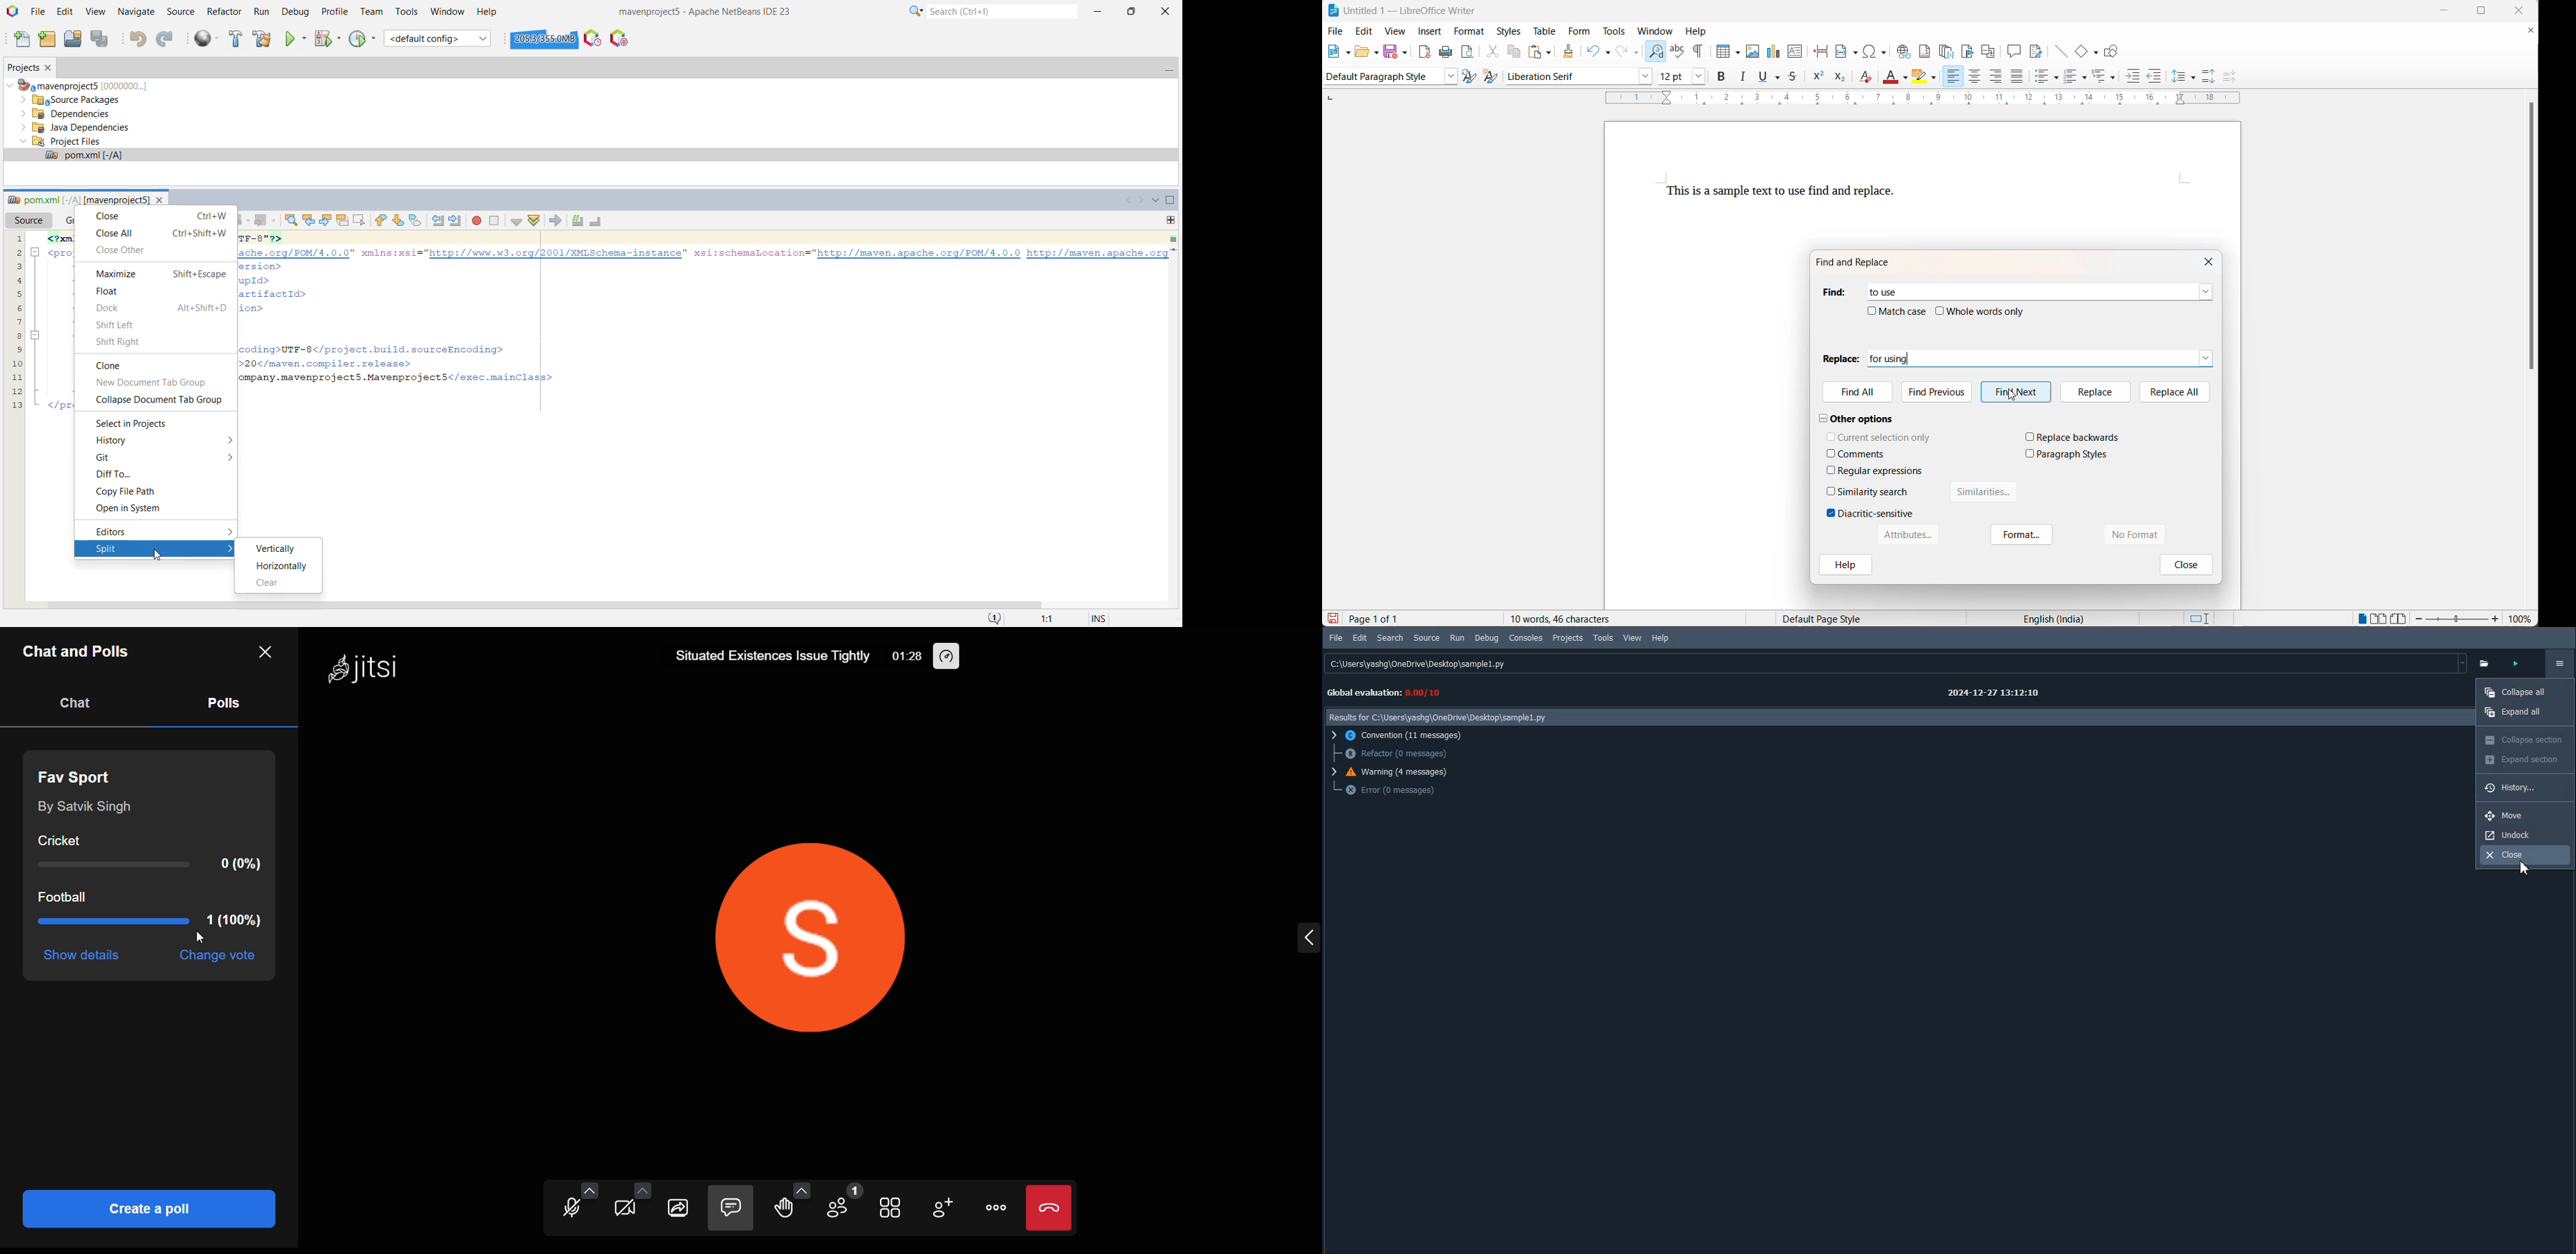 Image resolution: width=2576 pixels, height=1260 pixels. What do you see at coordinates (1493, 76) in the screenshot?
I see `create new style with selection` at bounding box center [1493, 76].